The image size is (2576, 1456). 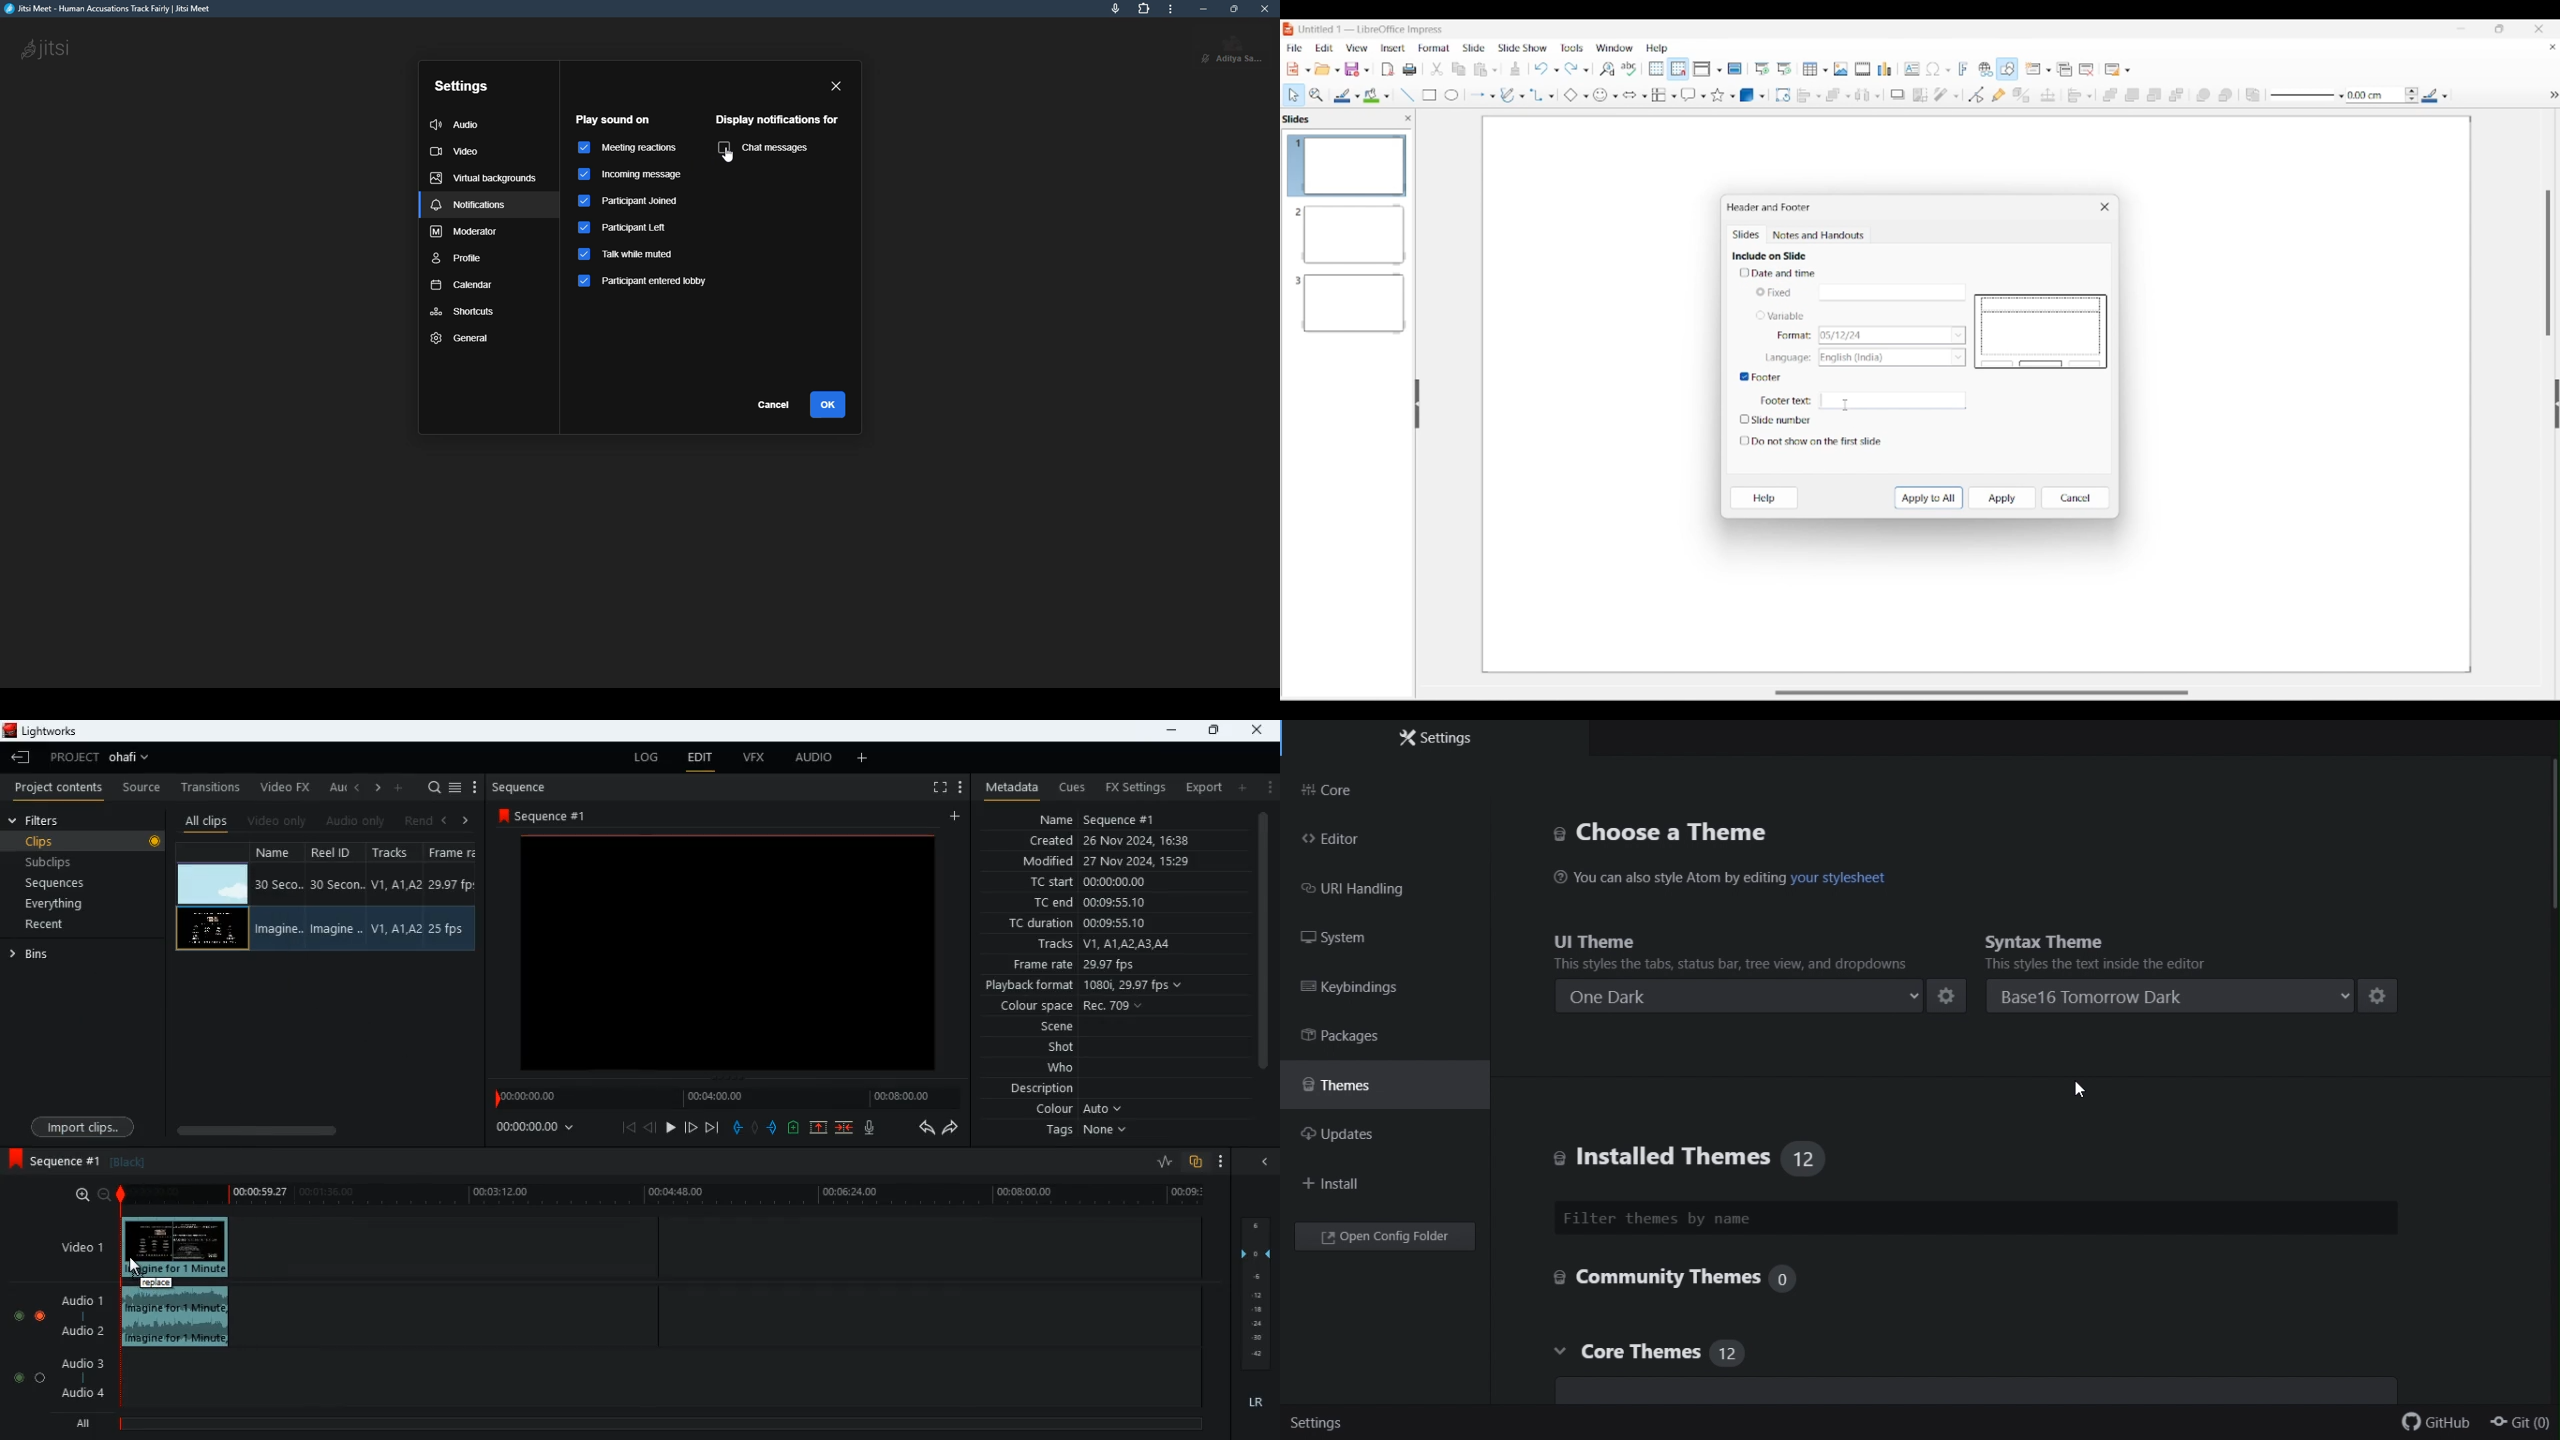 I want to click on Close current document, so click(x=2553, y=47).